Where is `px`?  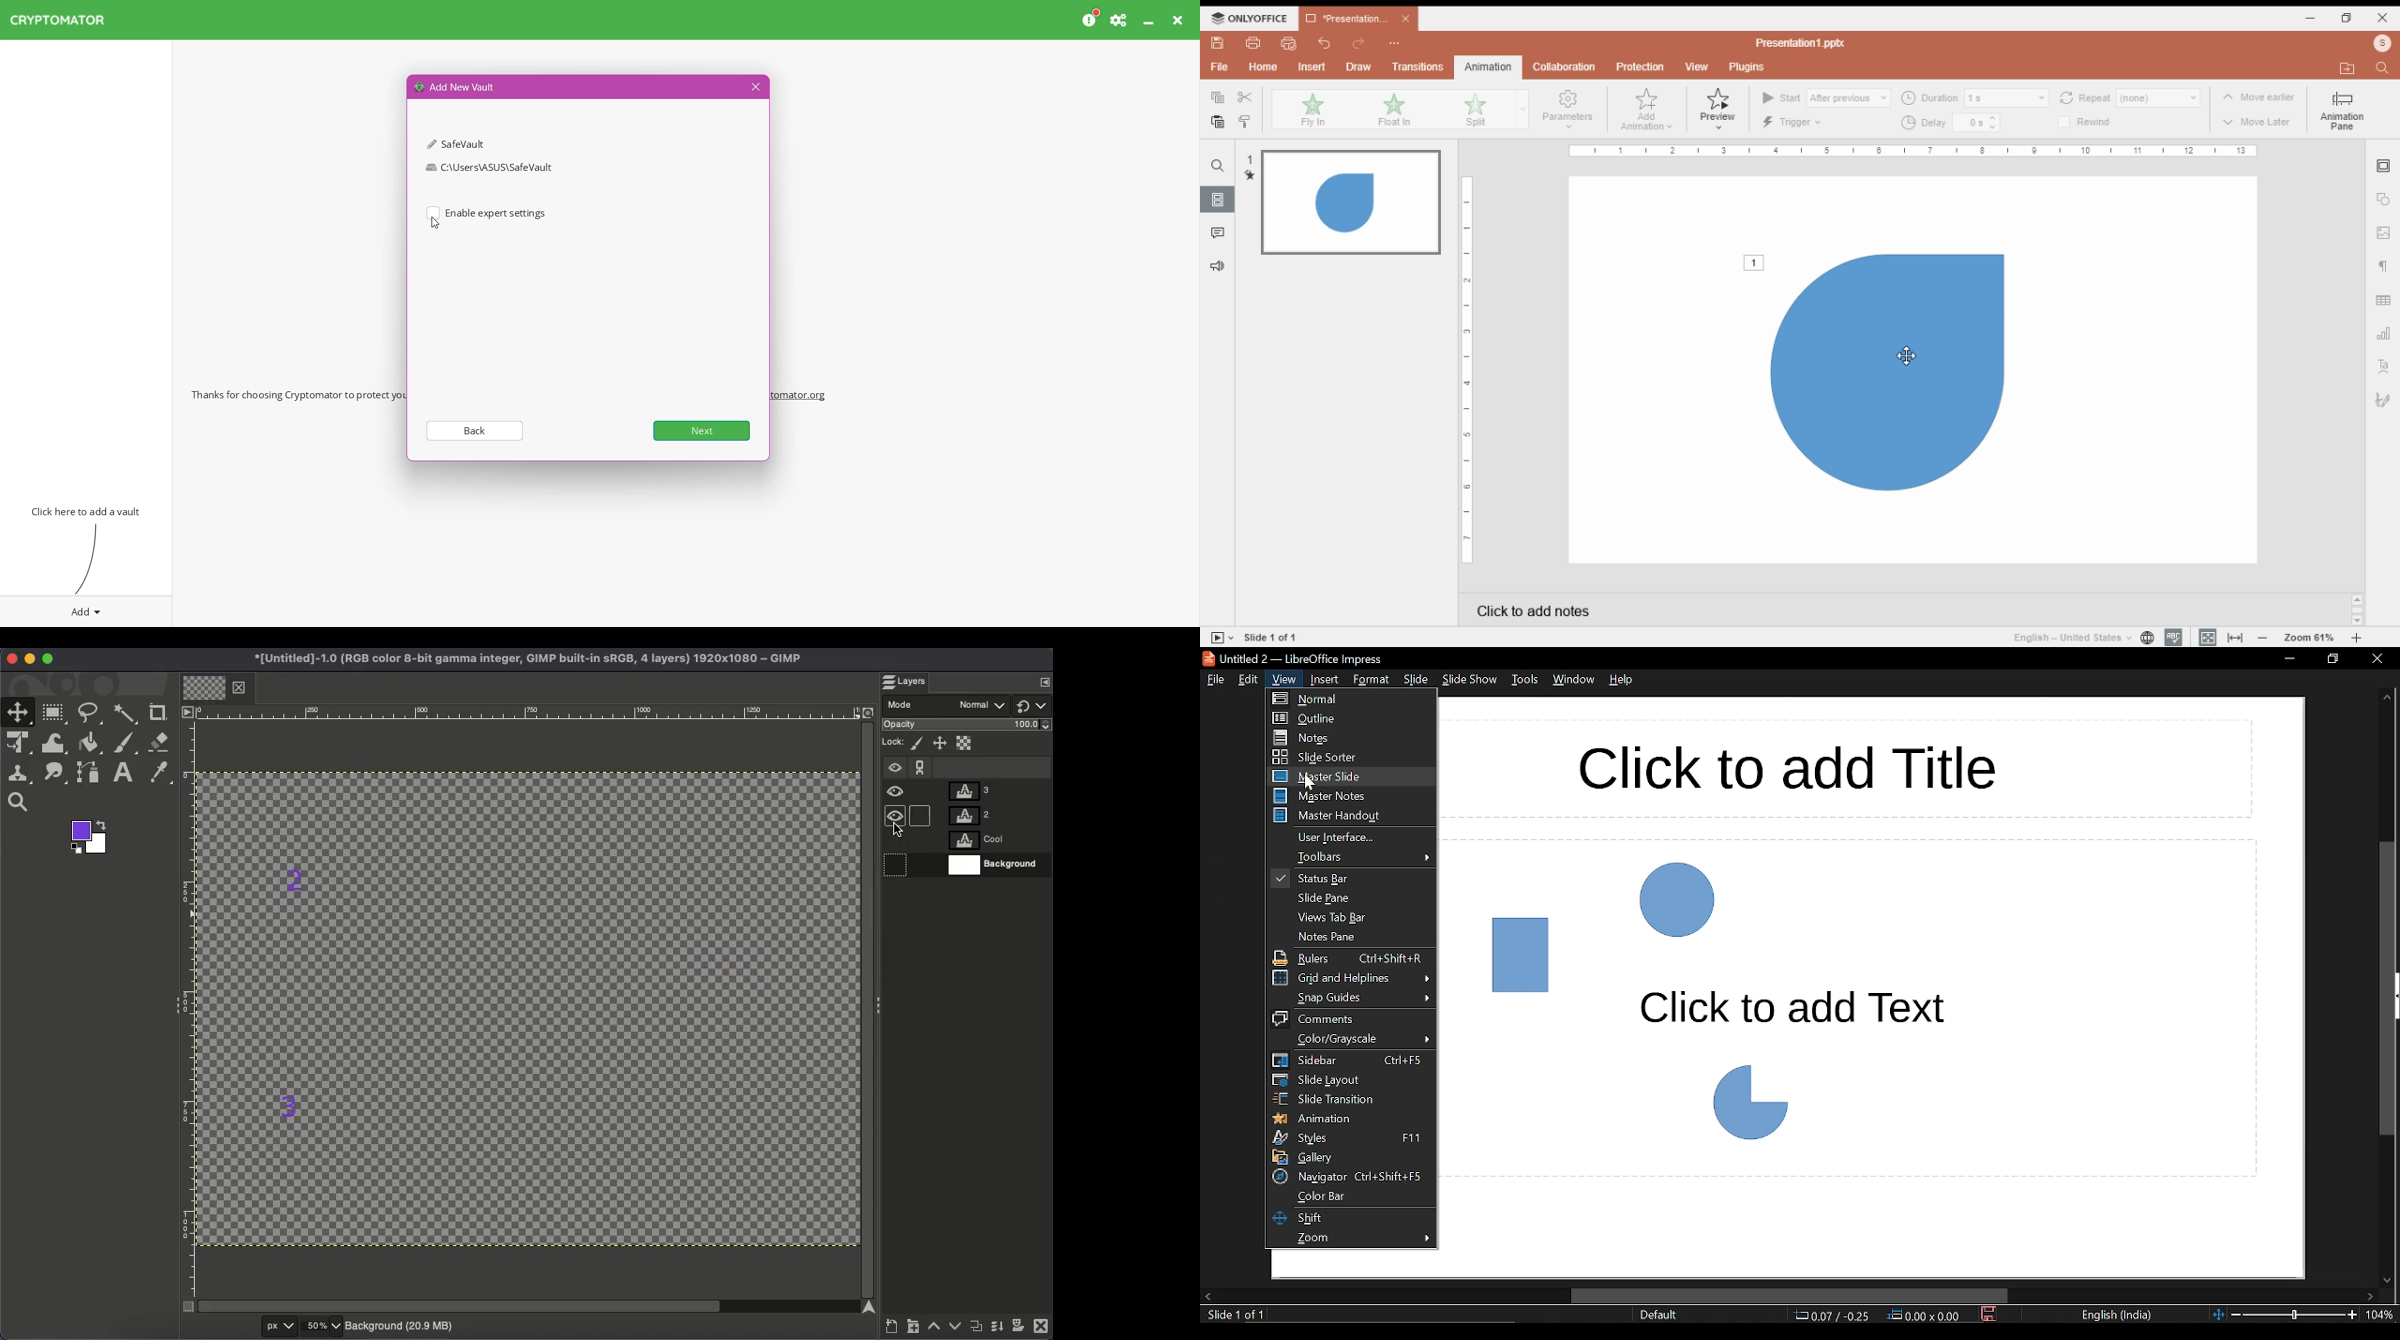
px is located at coordinates (266, 1326).